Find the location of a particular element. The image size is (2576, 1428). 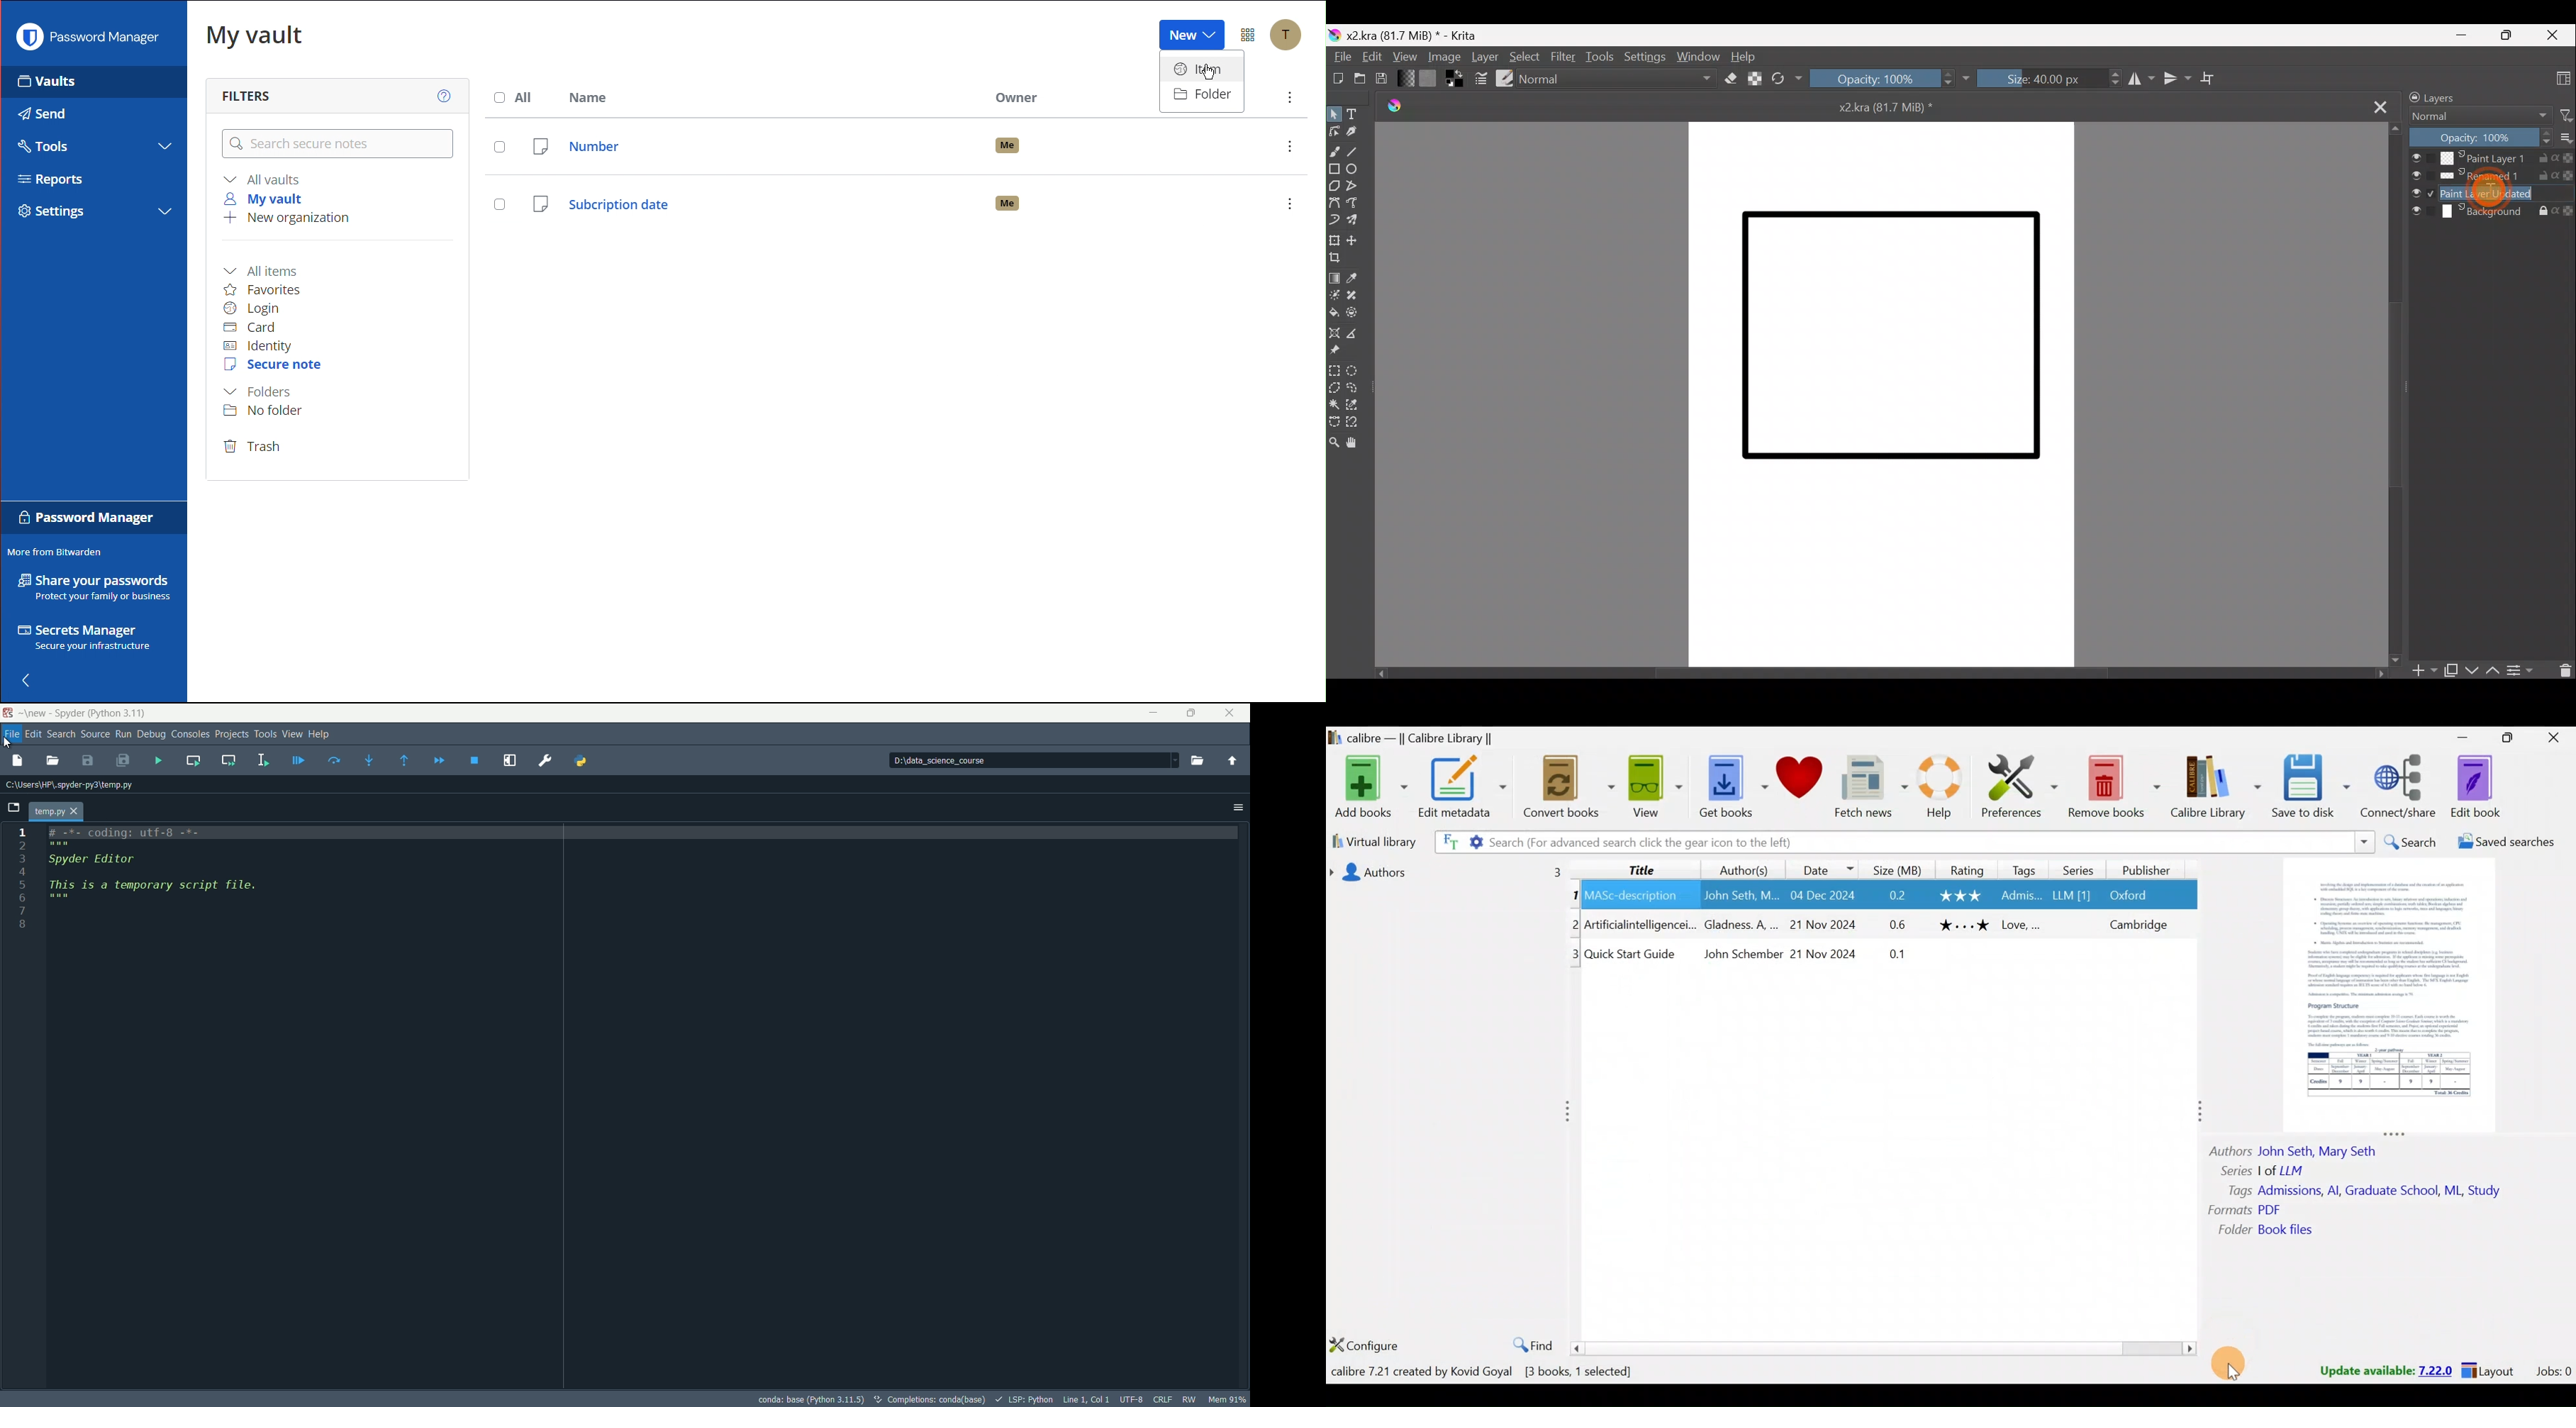

 is located at coordinates (2231, 1210).